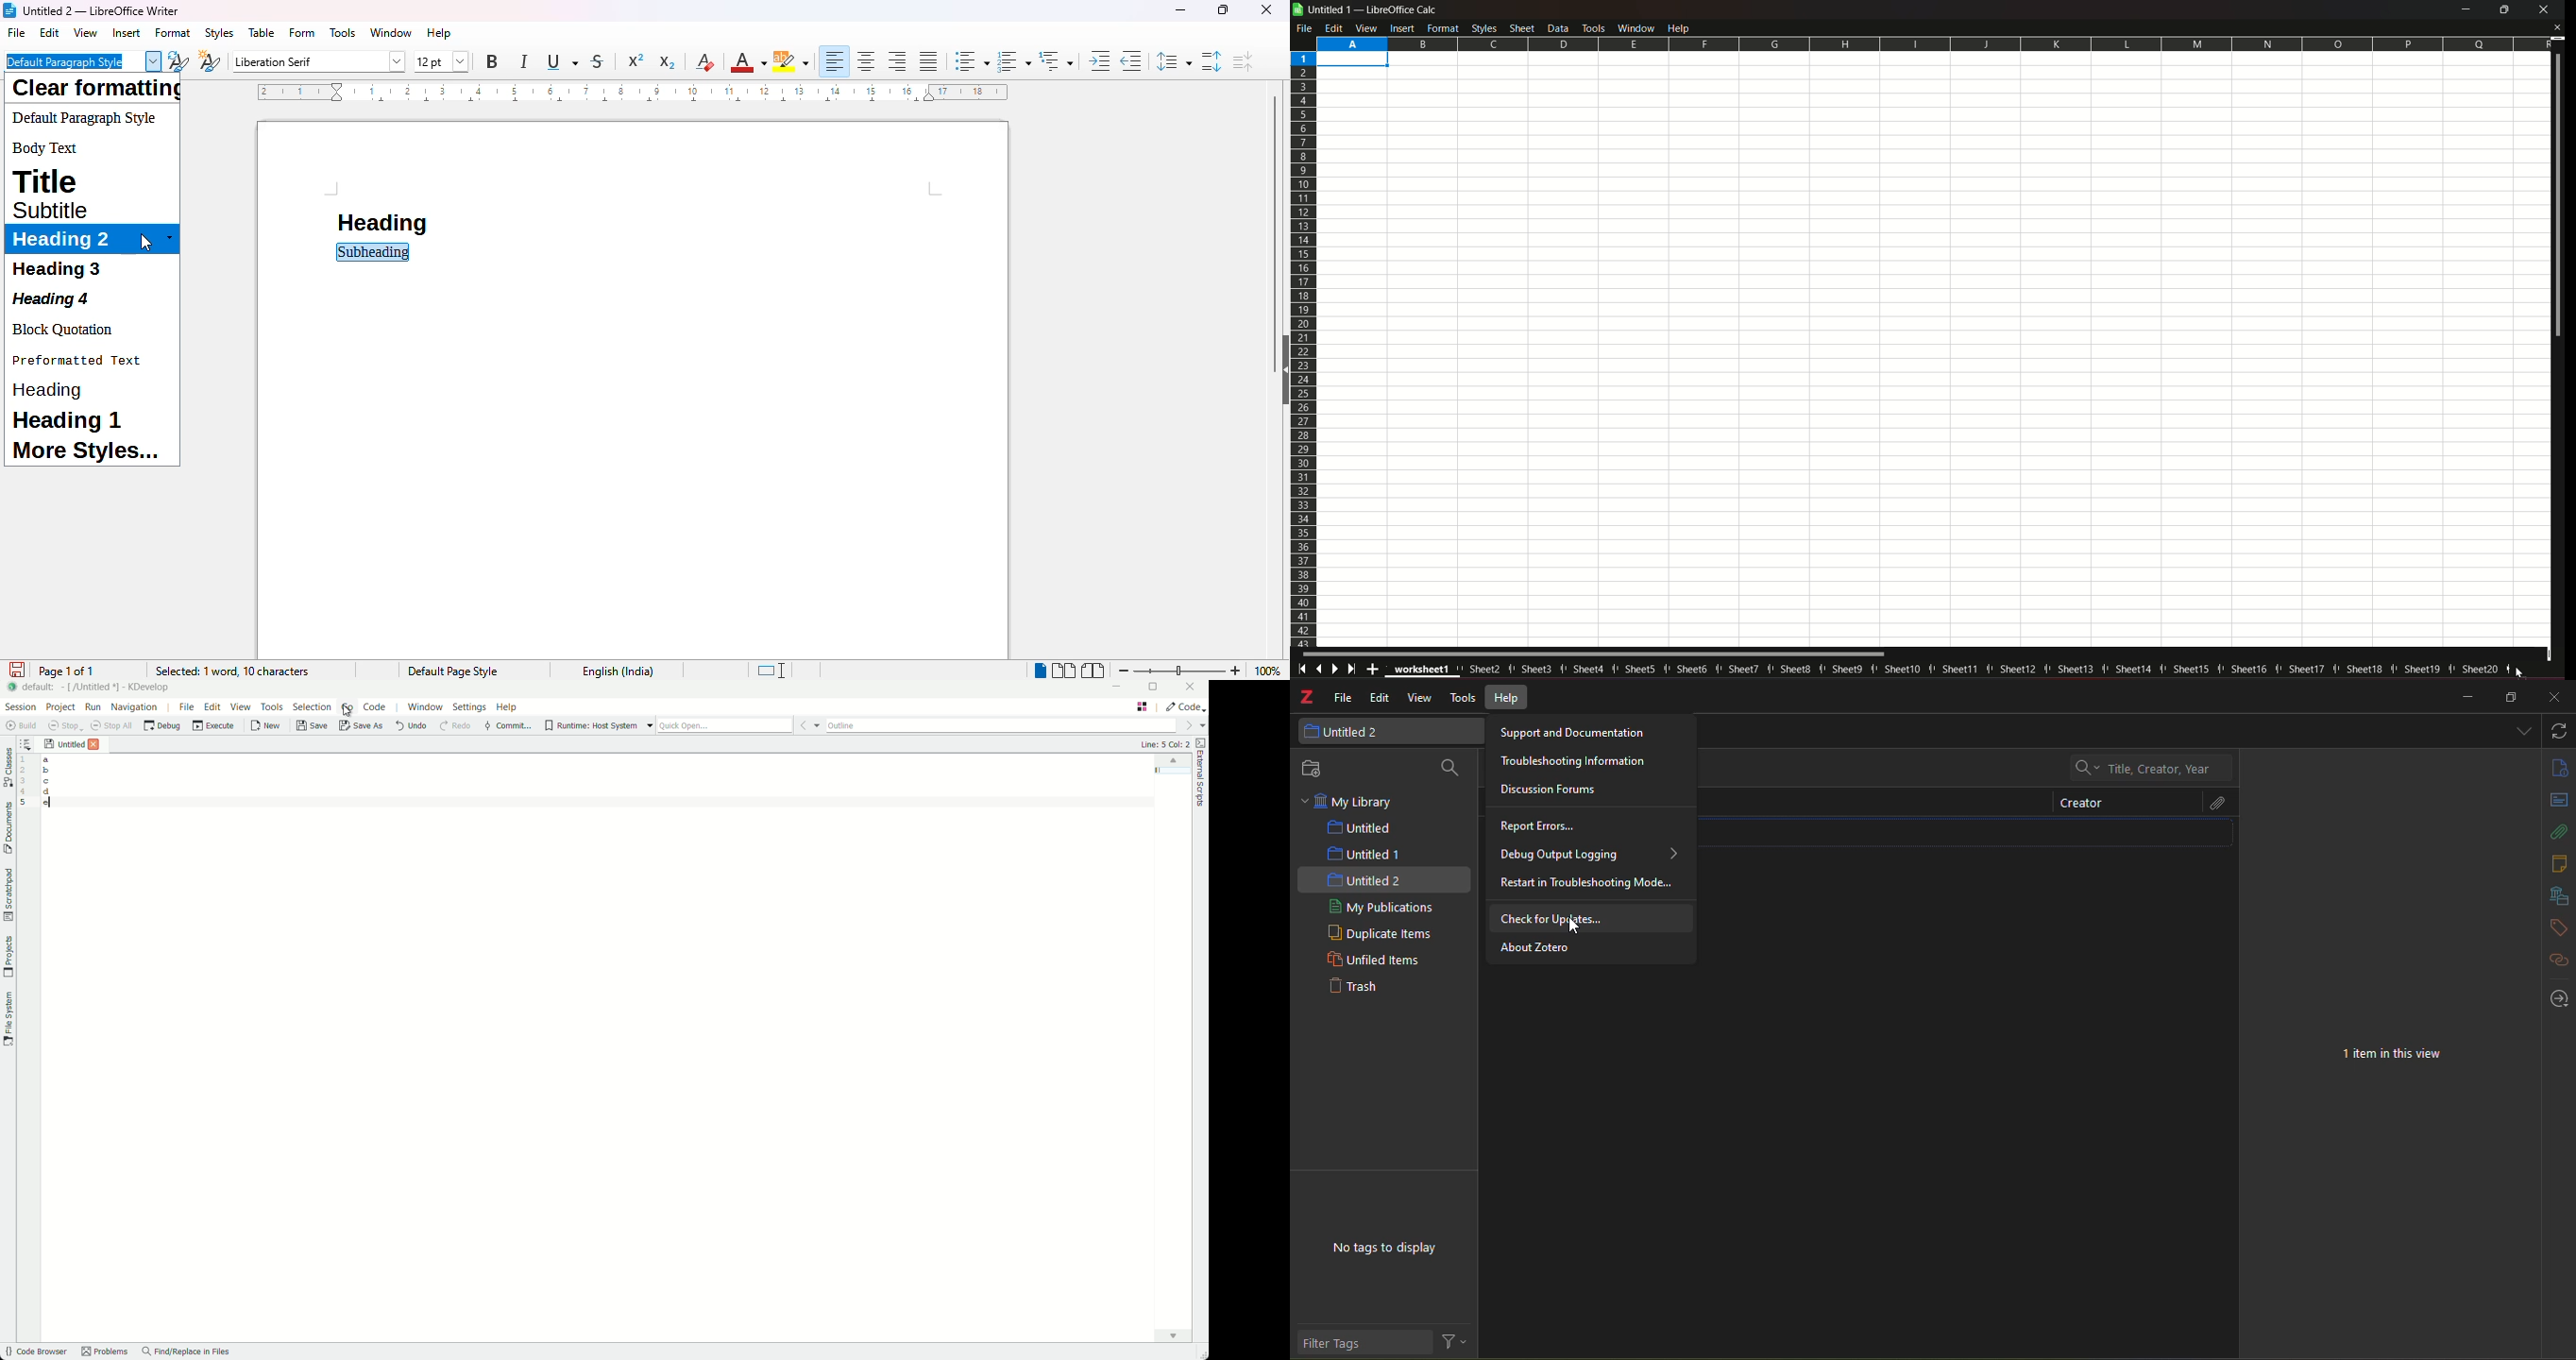 The width and height of the screenshot is (2576, 1372). I want to click on default paragraph style, so click(85, 117).